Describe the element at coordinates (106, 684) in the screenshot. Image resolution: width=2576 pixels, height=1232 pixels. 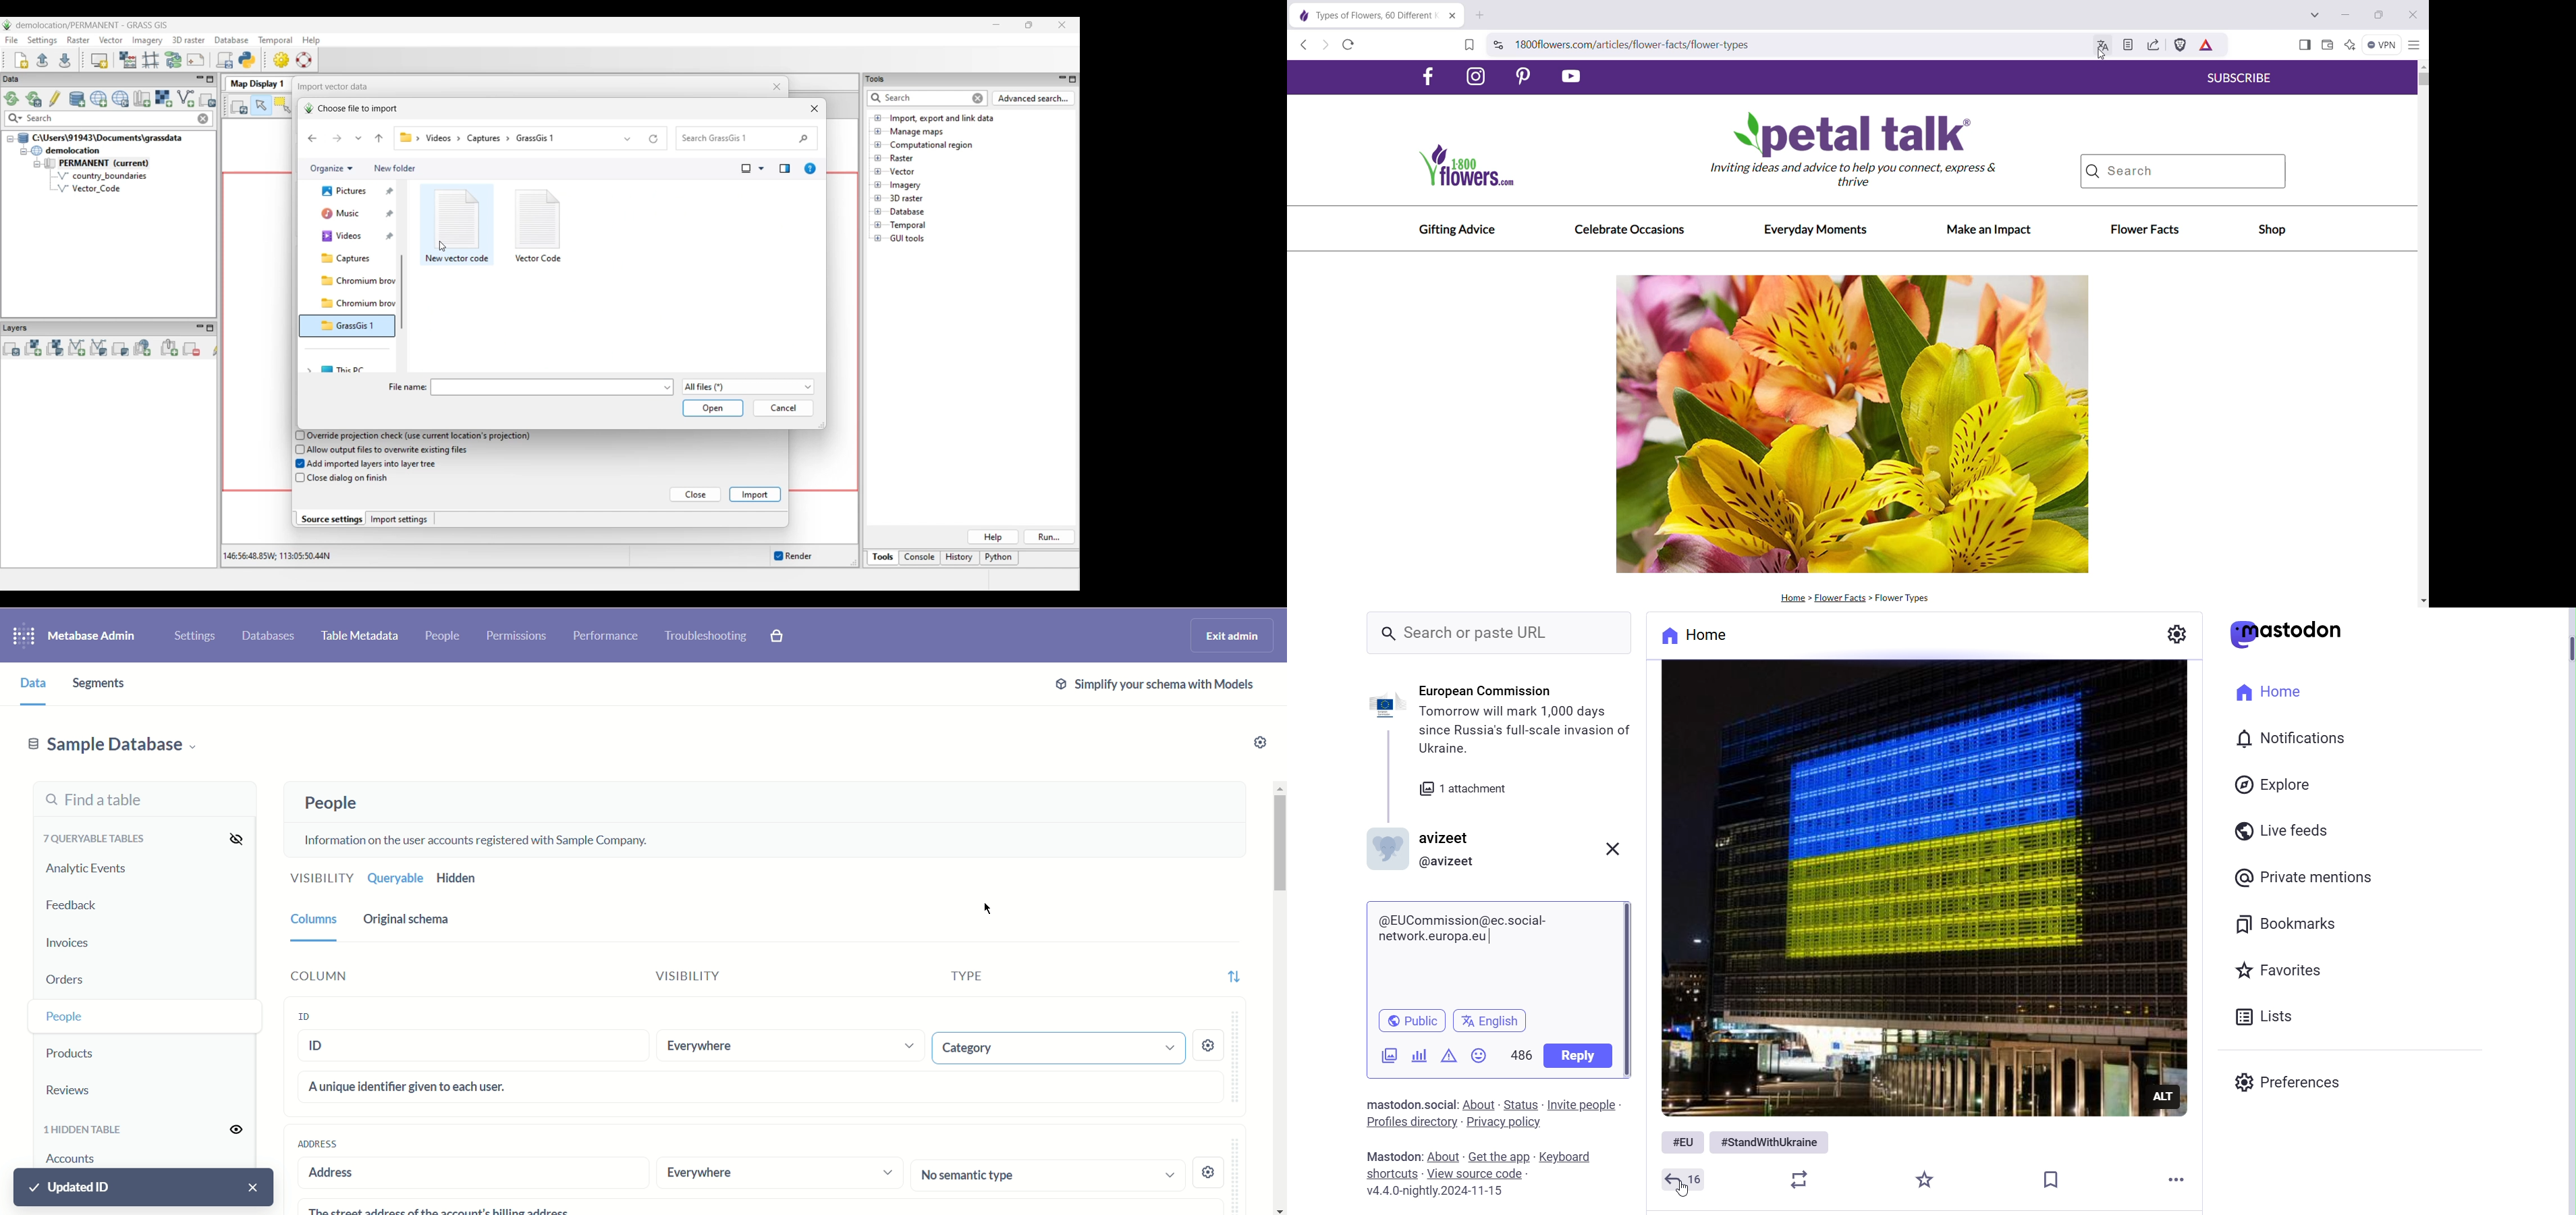
I see `segments` at that location.